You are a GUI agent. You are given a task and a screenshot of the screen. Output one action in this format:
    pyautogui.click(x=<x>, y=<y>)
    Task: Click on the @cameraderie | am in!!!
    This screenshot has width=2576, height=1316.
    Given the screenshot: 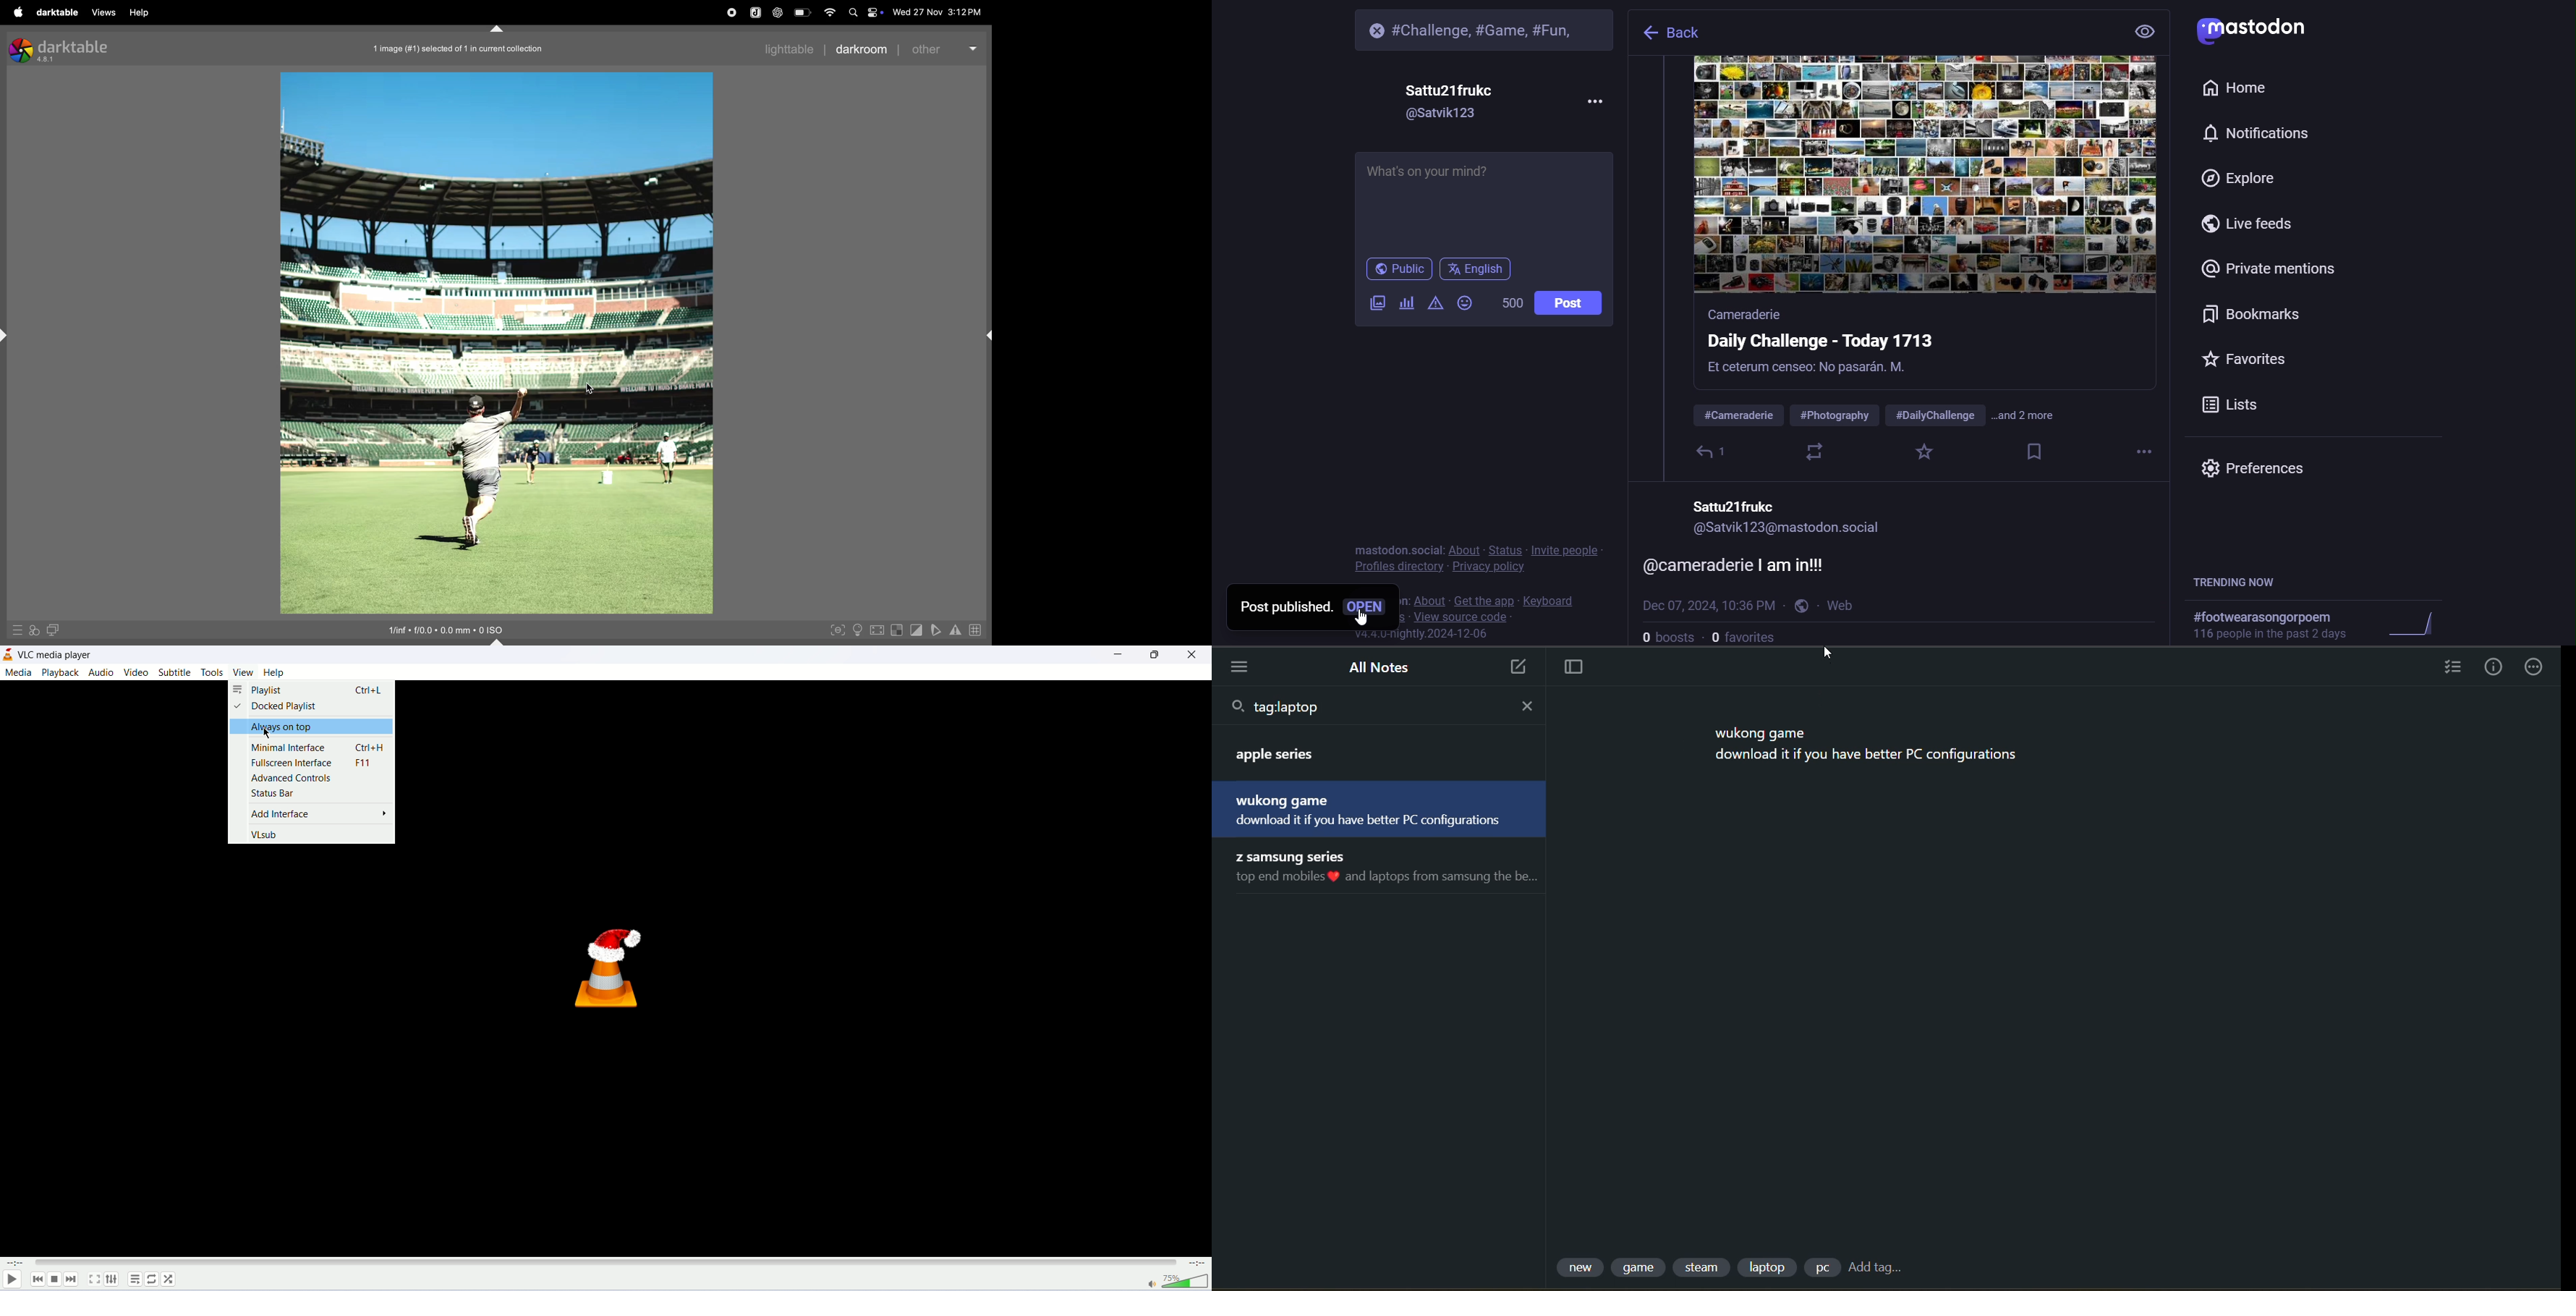 What is the action you would take?
    pyautogui.click(x=1748, y=562)
    